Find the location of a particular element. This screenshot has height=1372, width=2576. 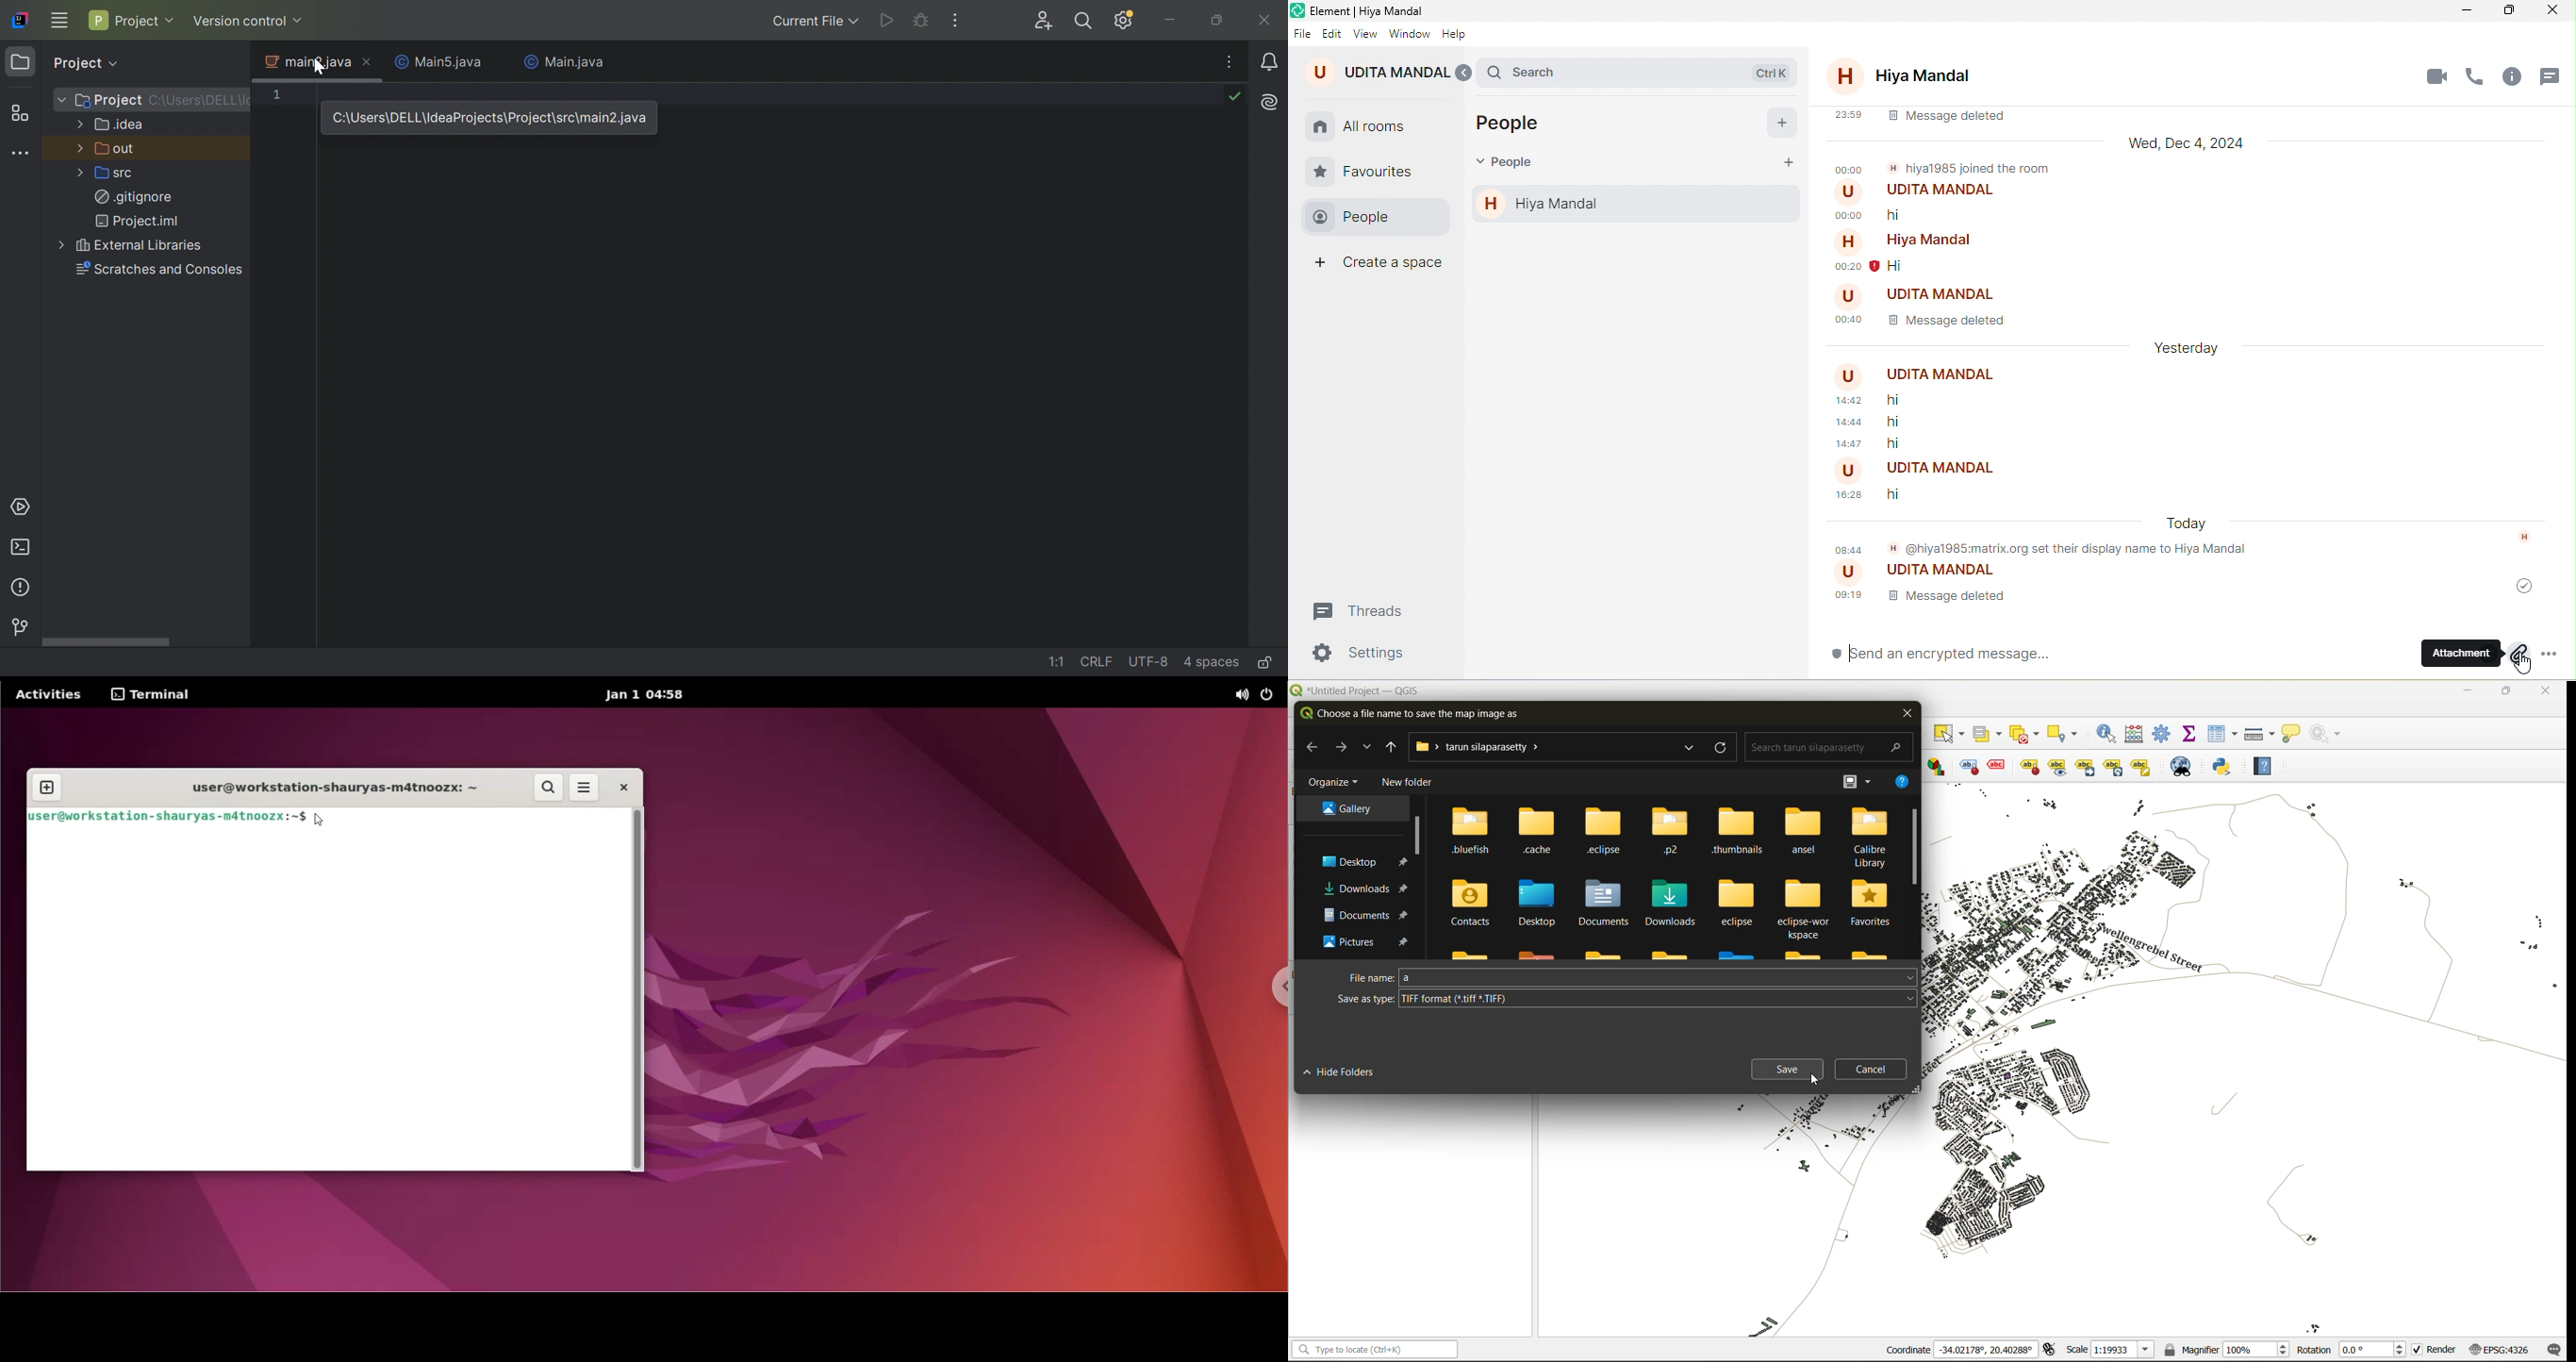

python is located at coordinates (2228, 768).